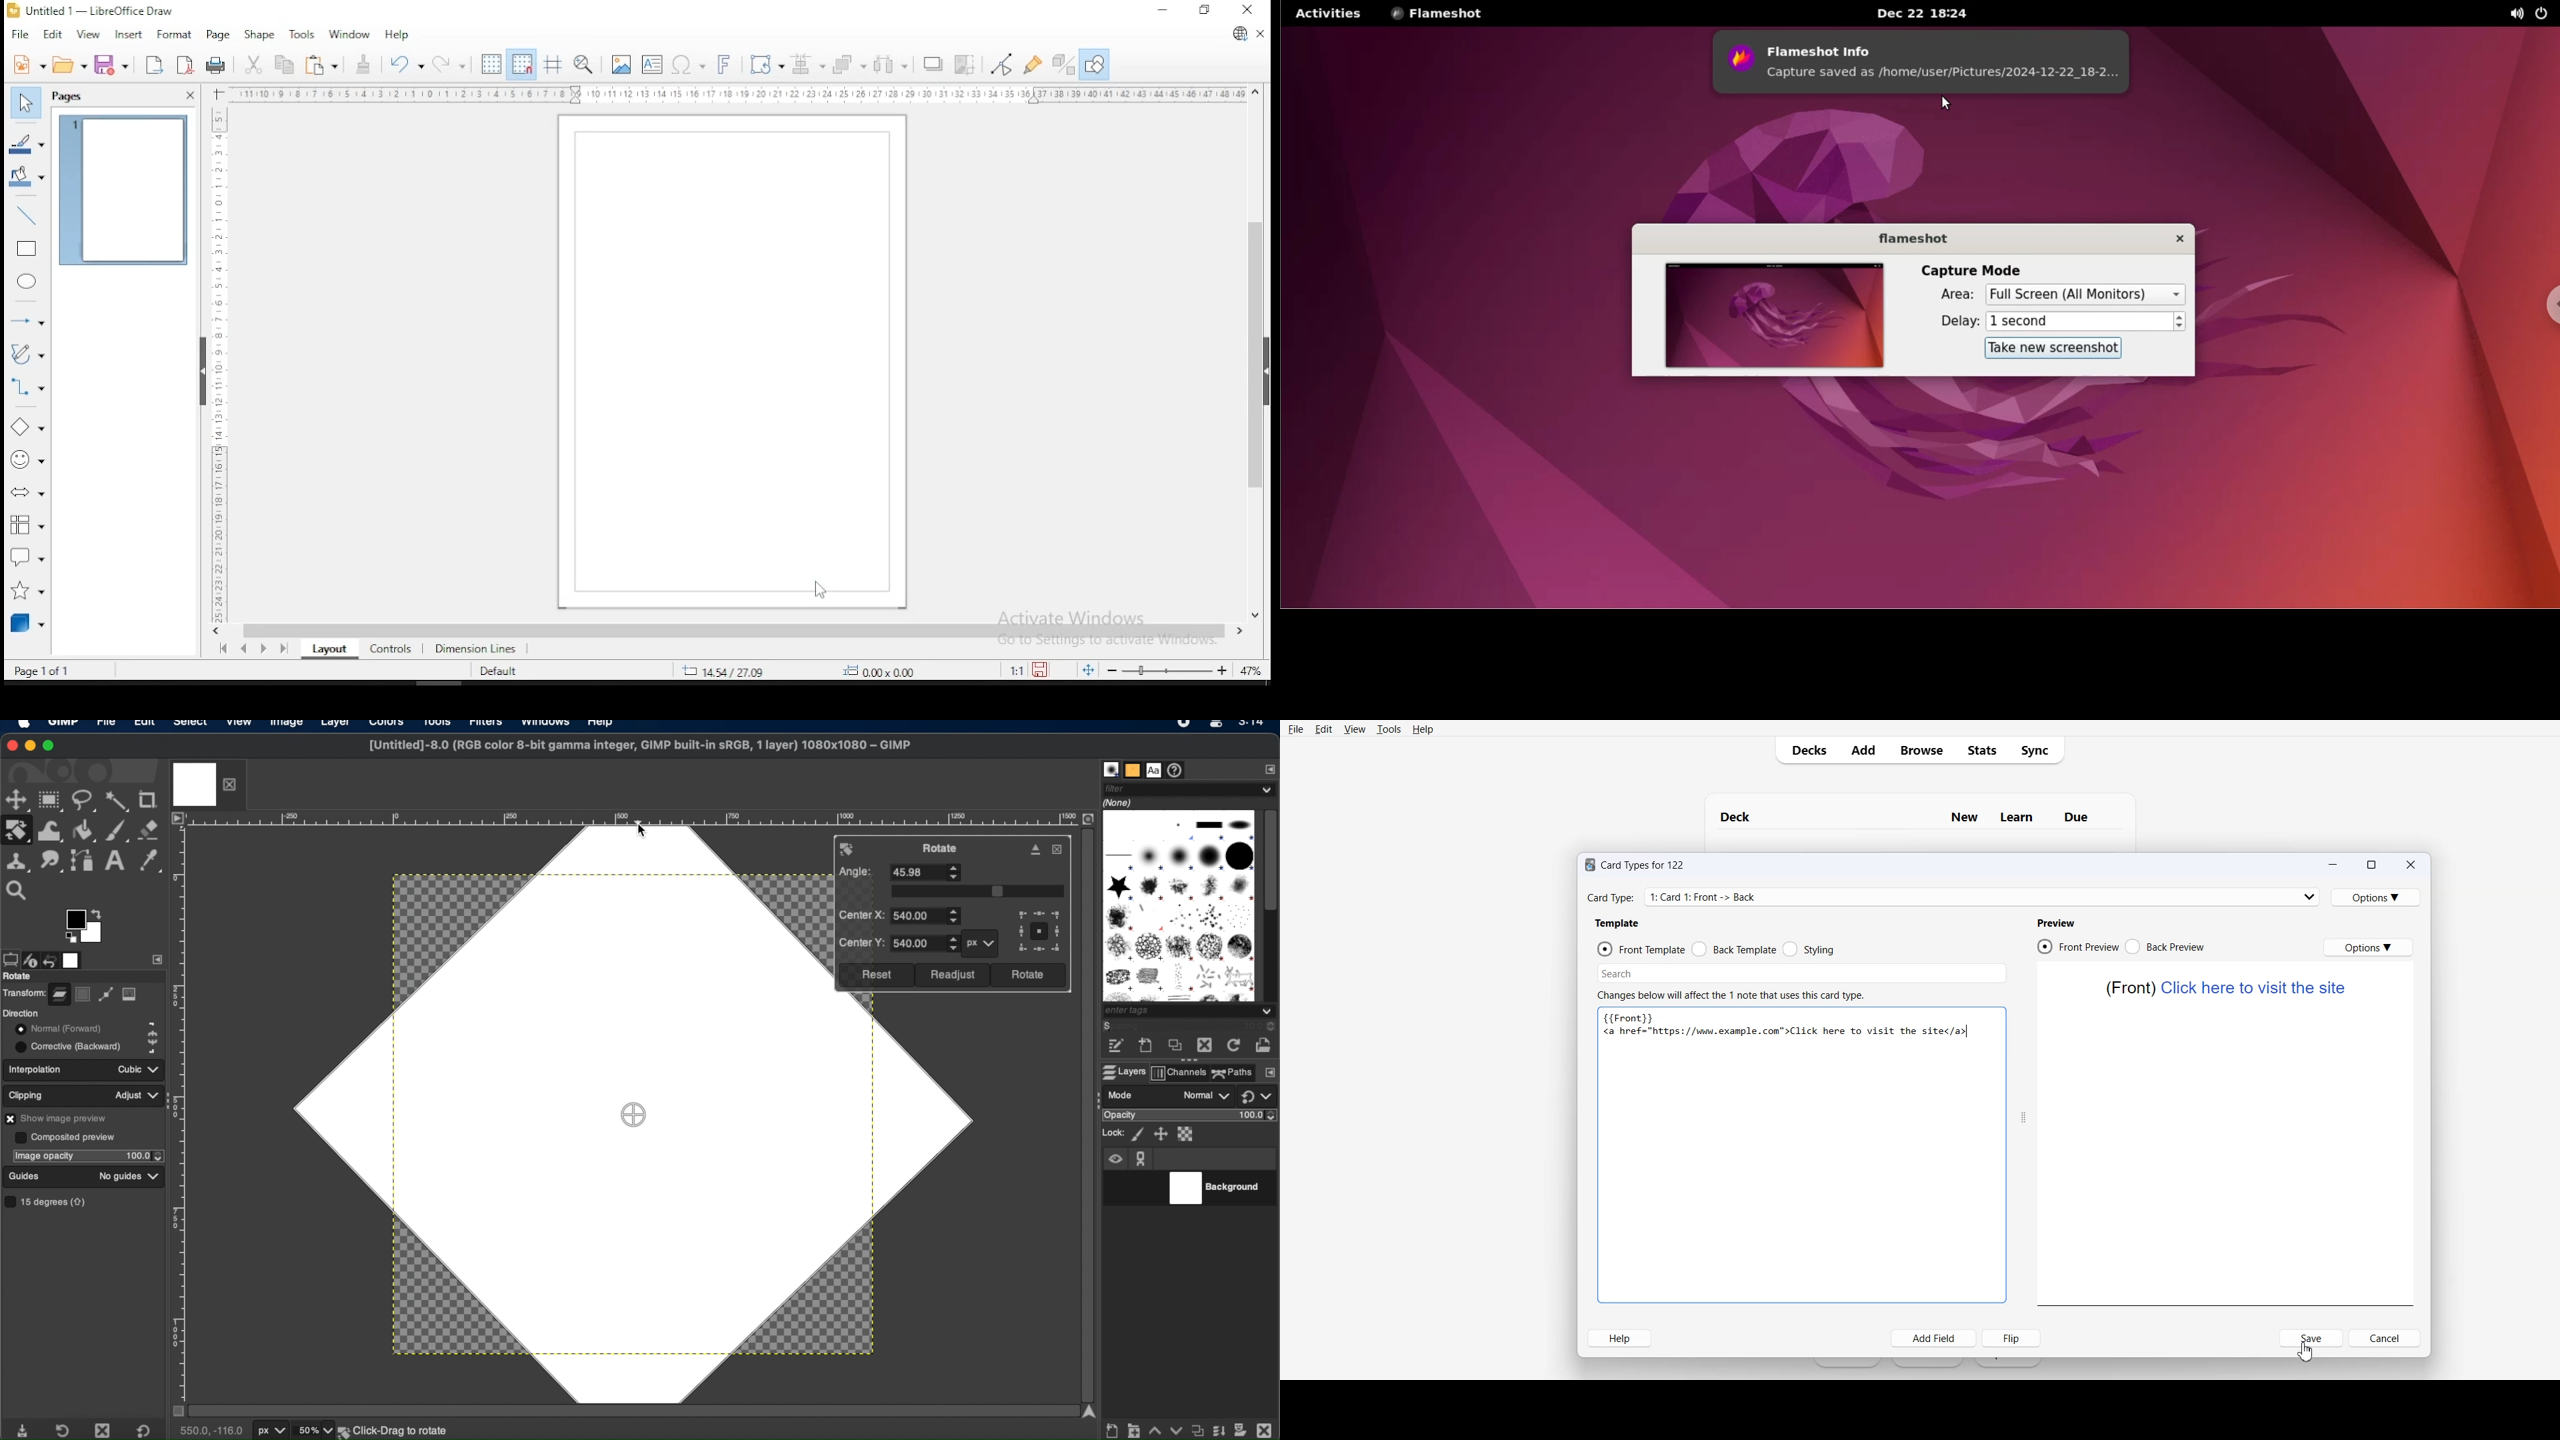  I want to click on Back template, so click(1734, 949).